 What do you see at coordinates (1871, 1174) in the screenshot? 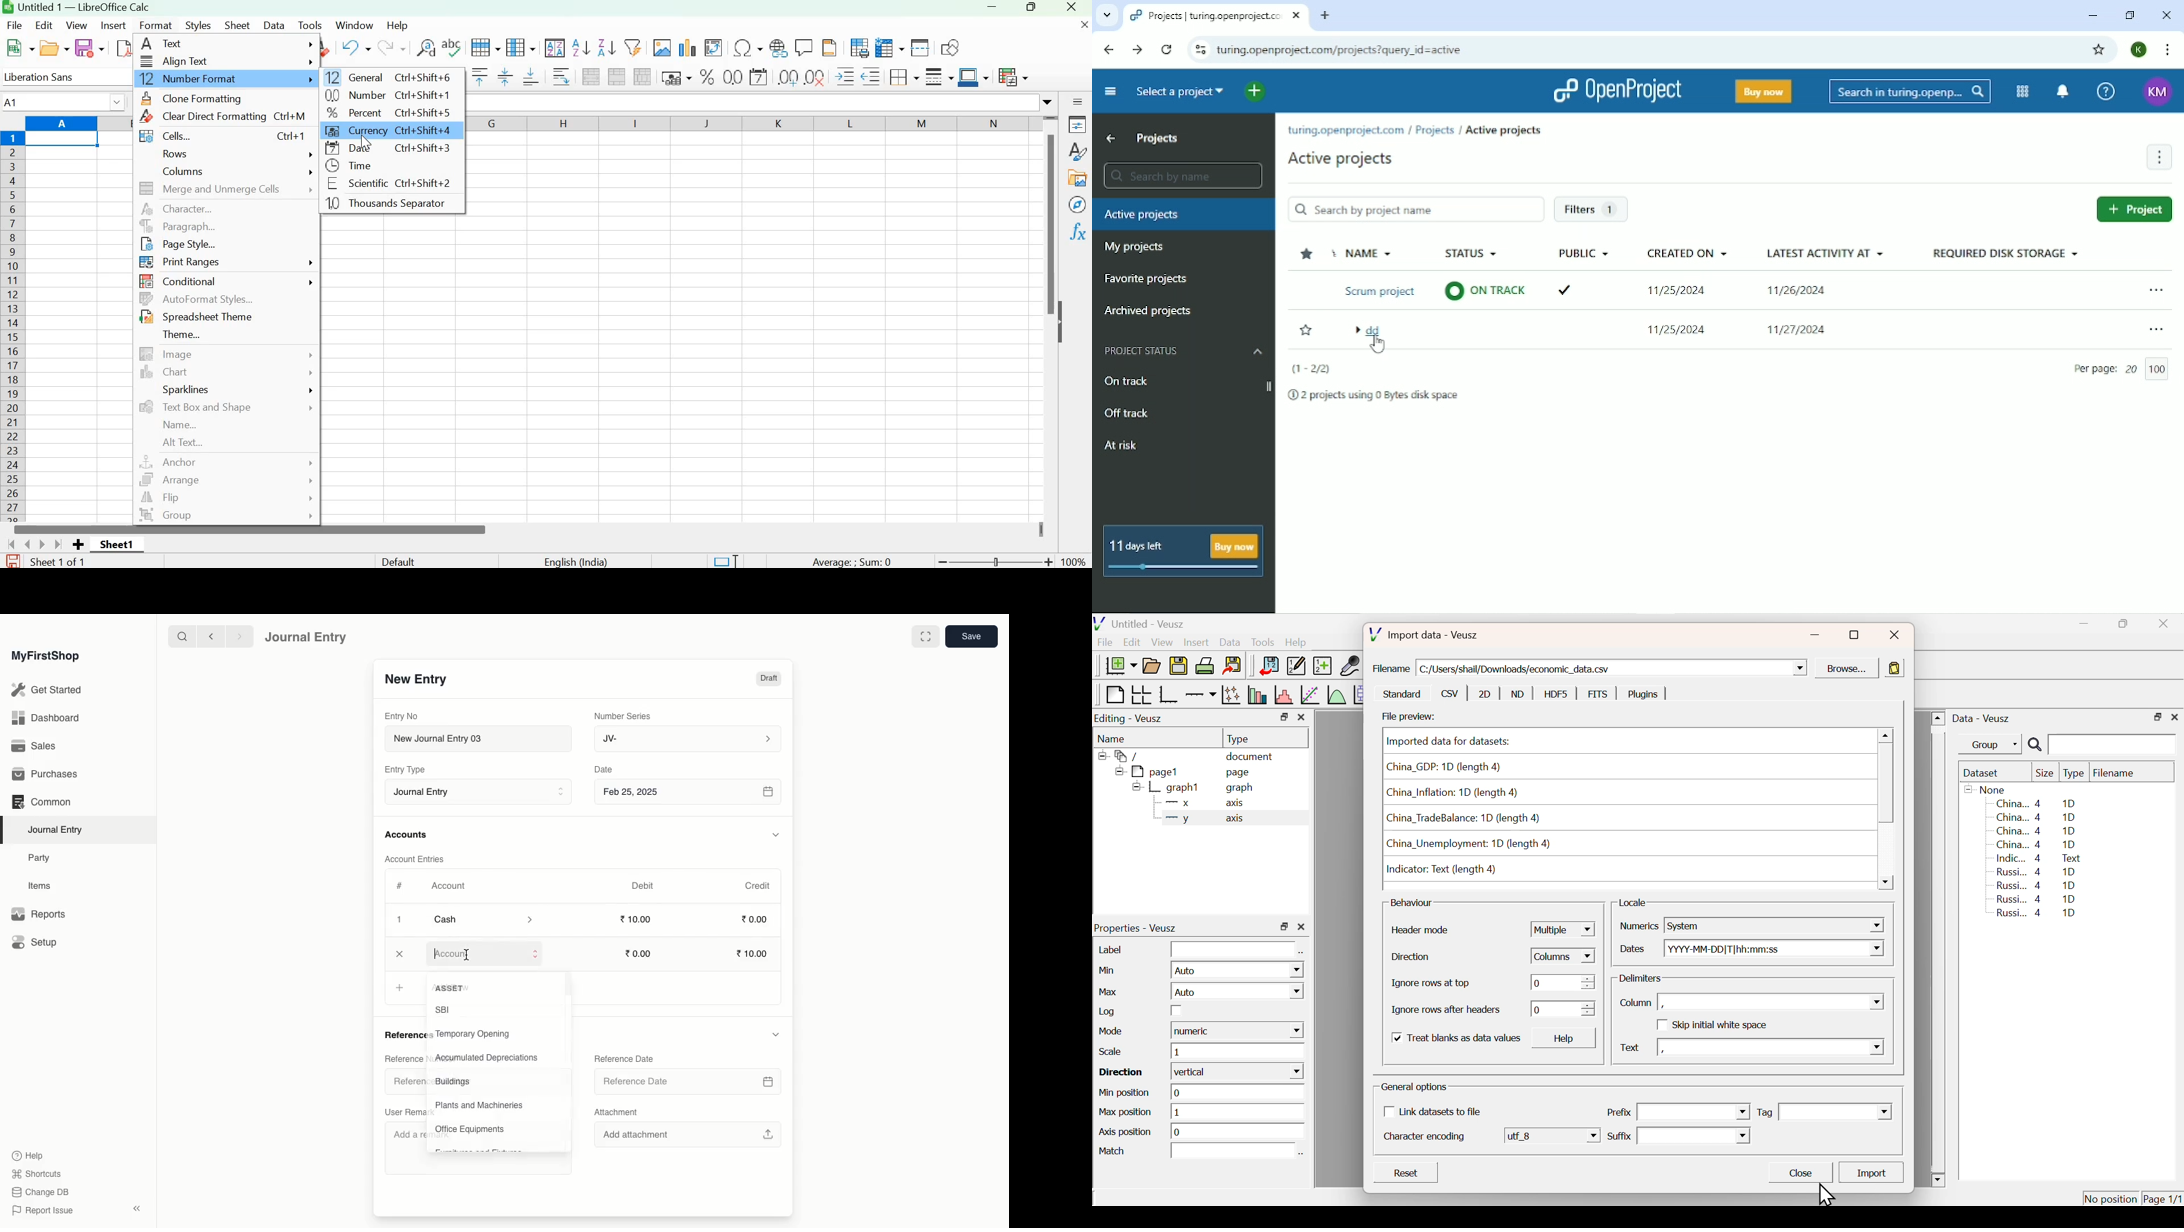
I see `Import` at bounding box center [1871, 1174].